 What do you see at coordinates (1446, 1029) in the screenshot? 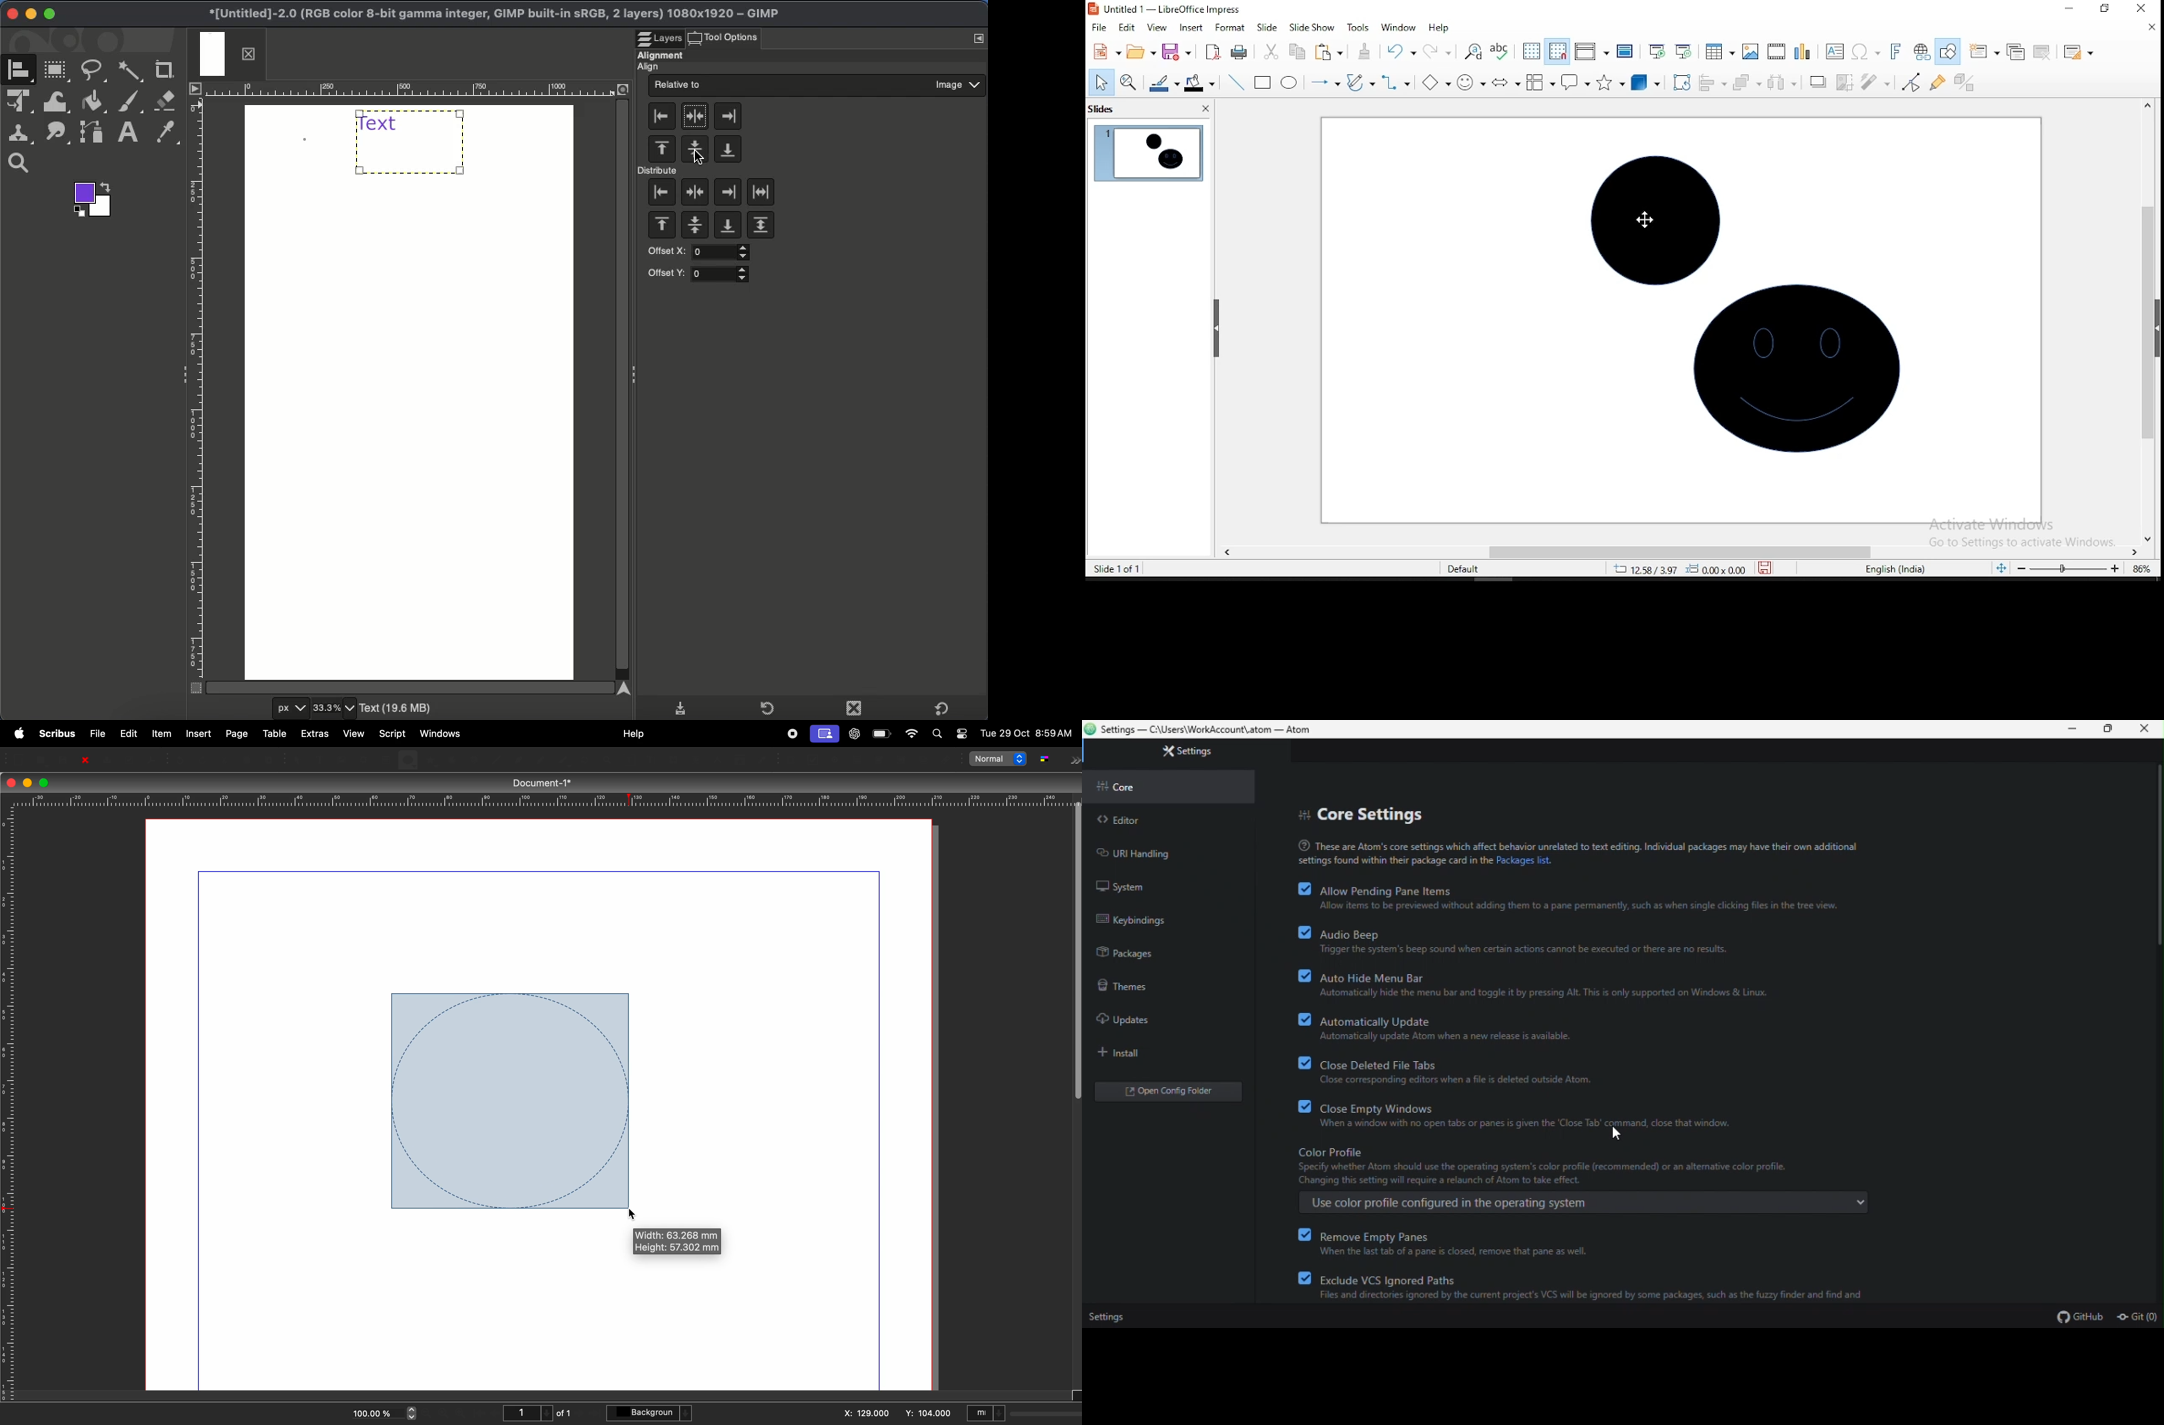
I see `automatically uodates` at bounding box center [1446, 1029].